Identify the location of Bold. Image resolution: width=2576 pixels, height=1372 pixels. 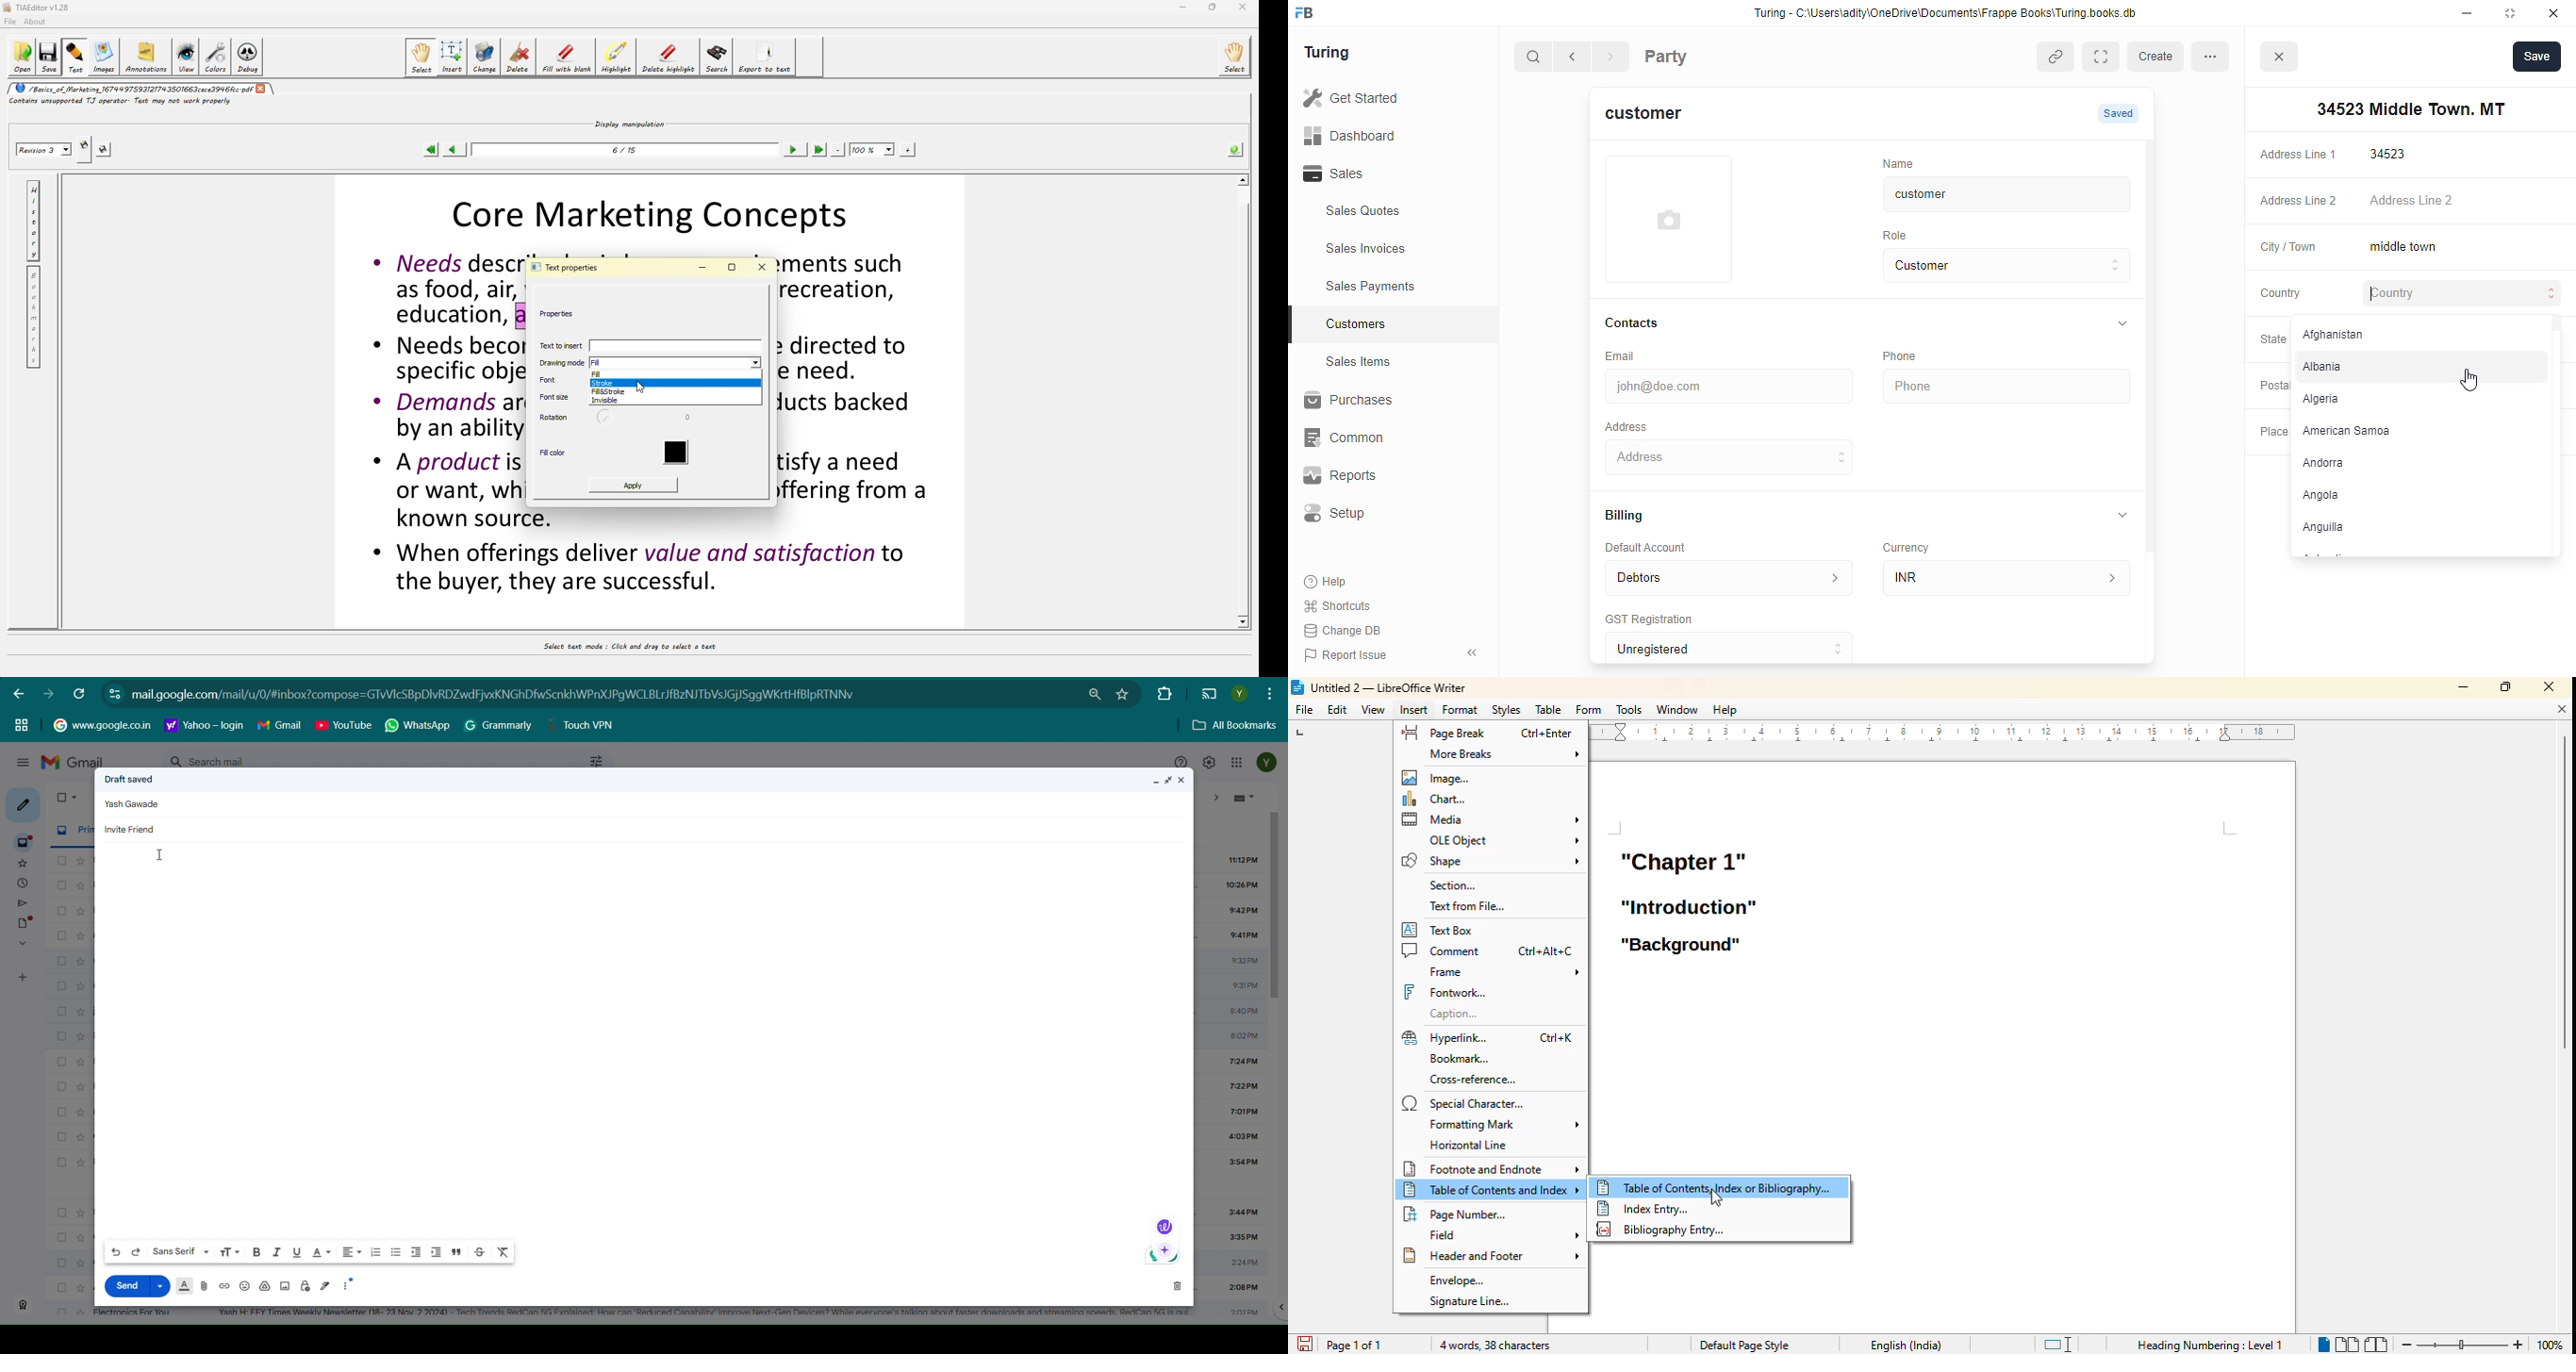
(256, 1251).